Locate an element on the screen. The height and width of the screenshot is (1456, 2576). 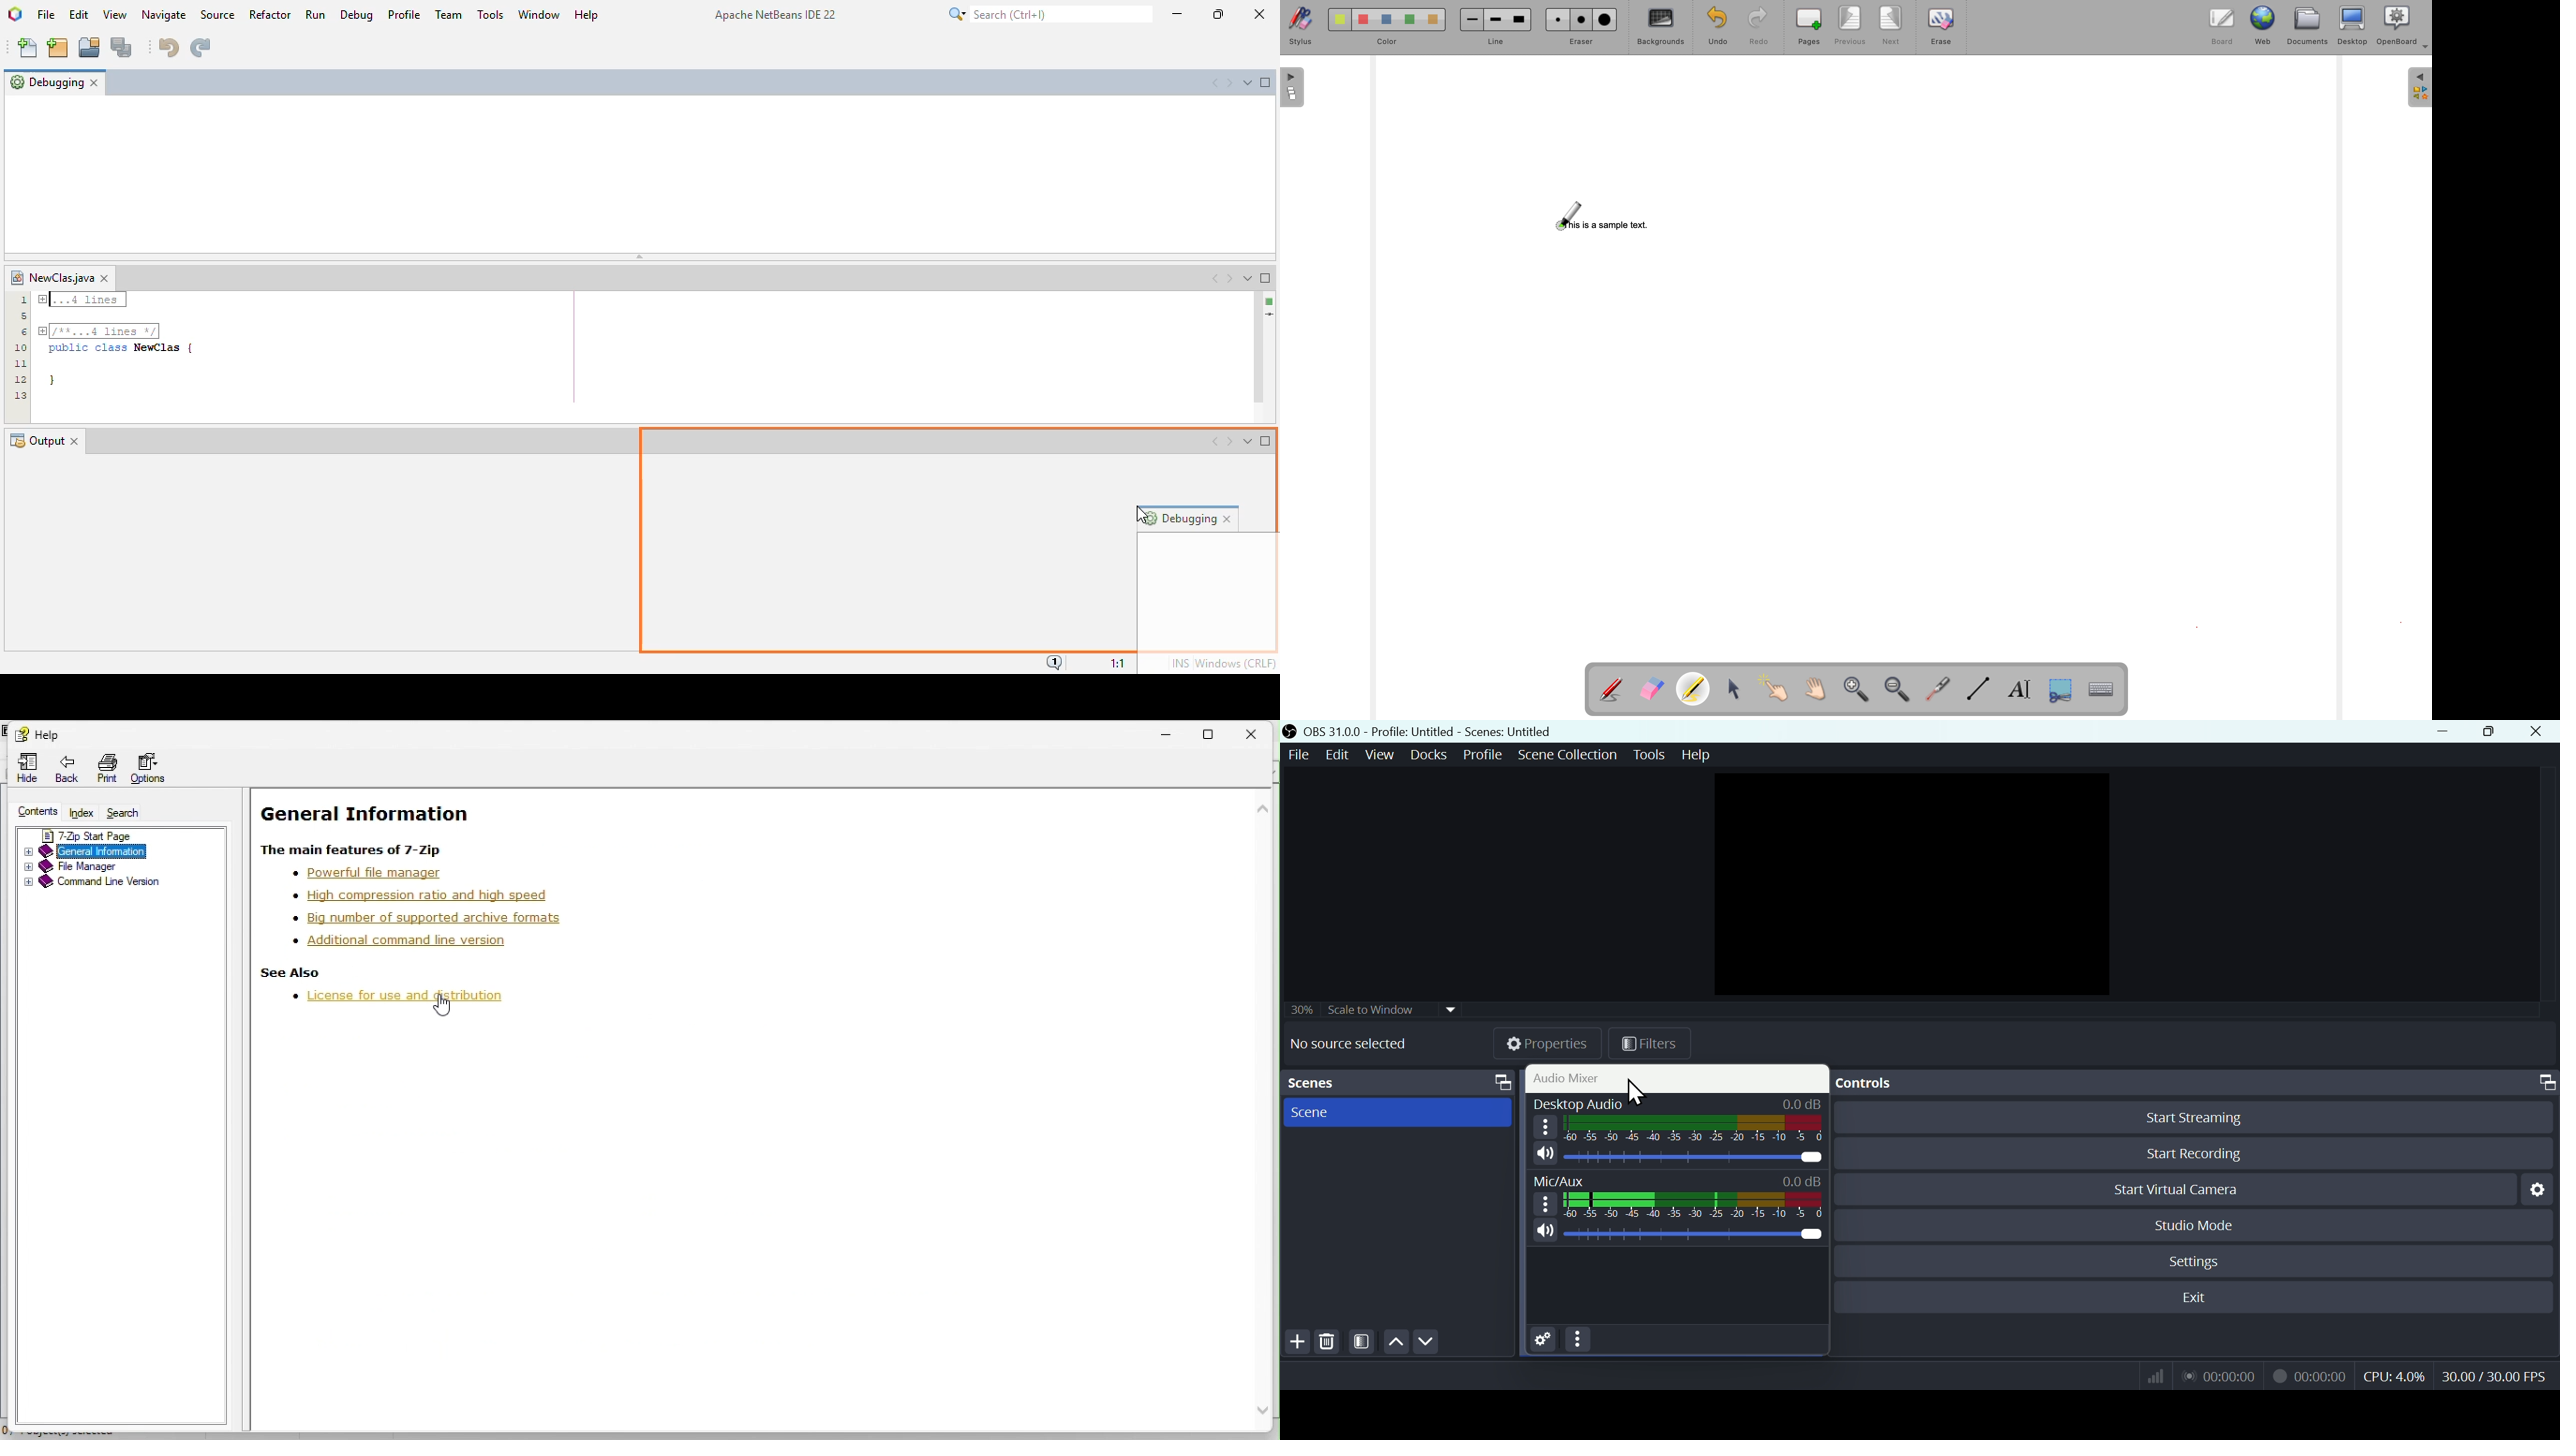
close is located at coordinates (1258, 14).